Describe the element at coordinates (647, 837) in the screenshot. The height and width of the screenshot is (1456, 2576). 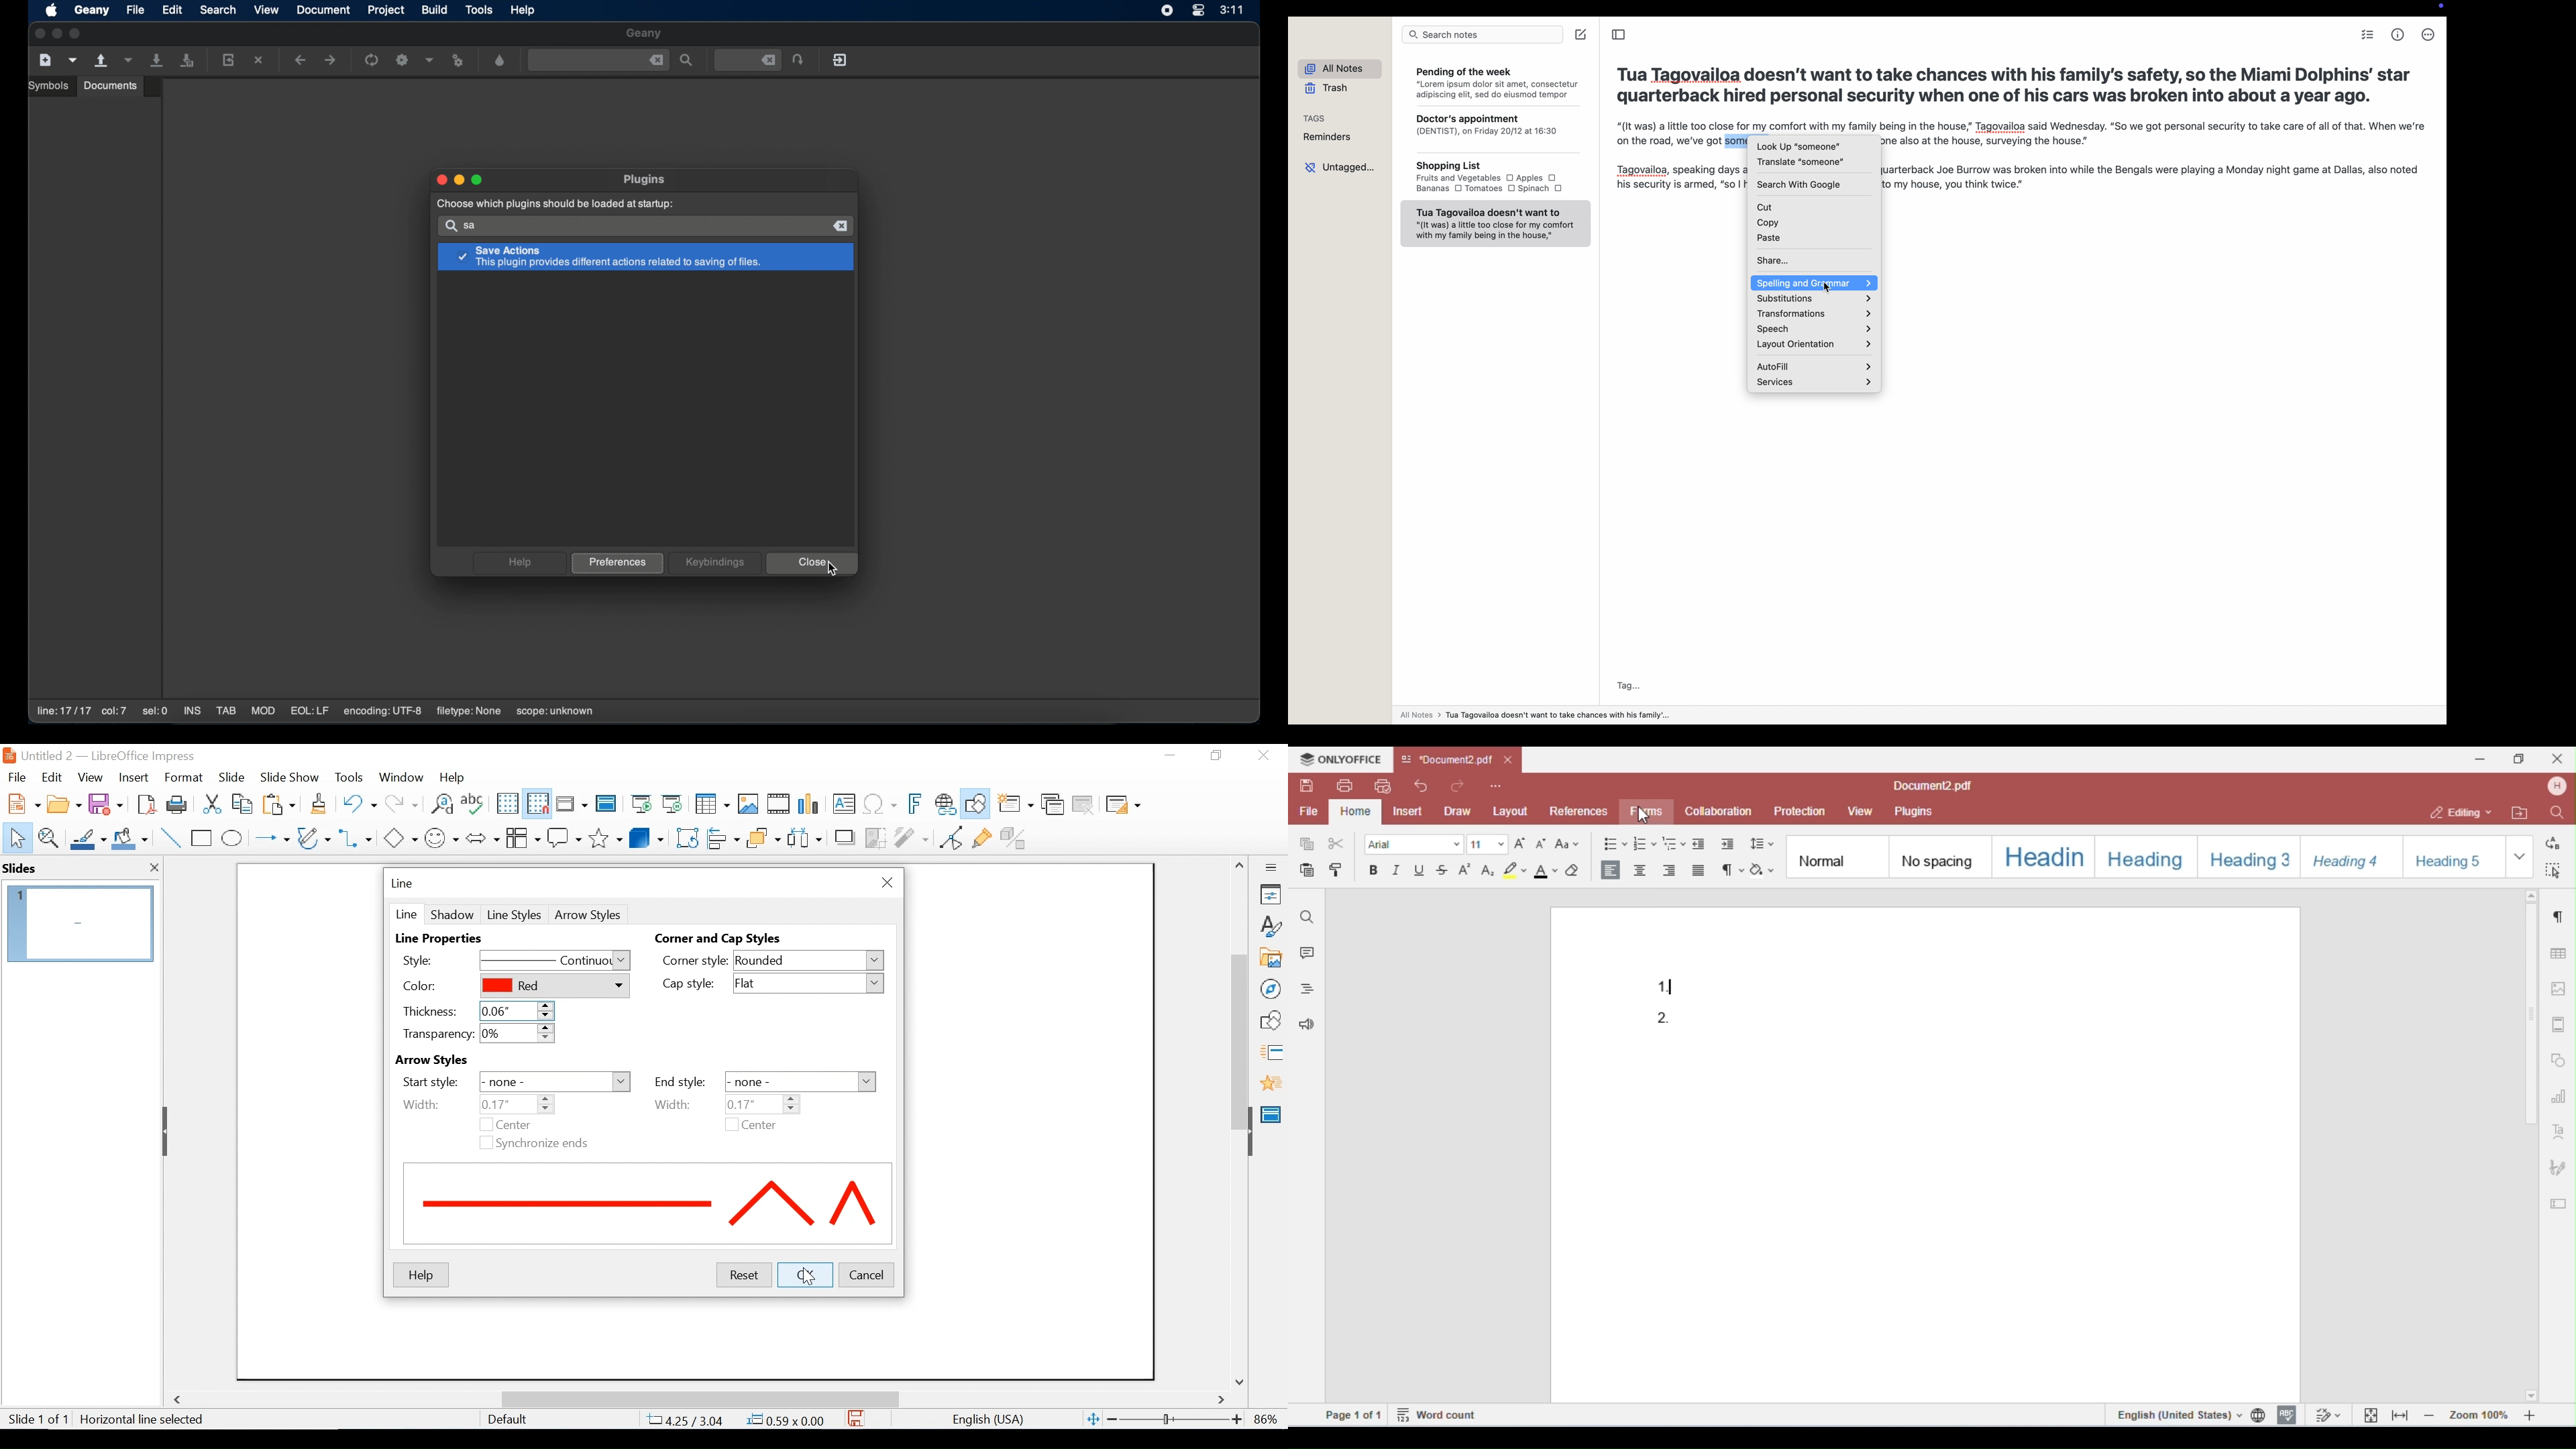
I see `3D Objects` at that location.